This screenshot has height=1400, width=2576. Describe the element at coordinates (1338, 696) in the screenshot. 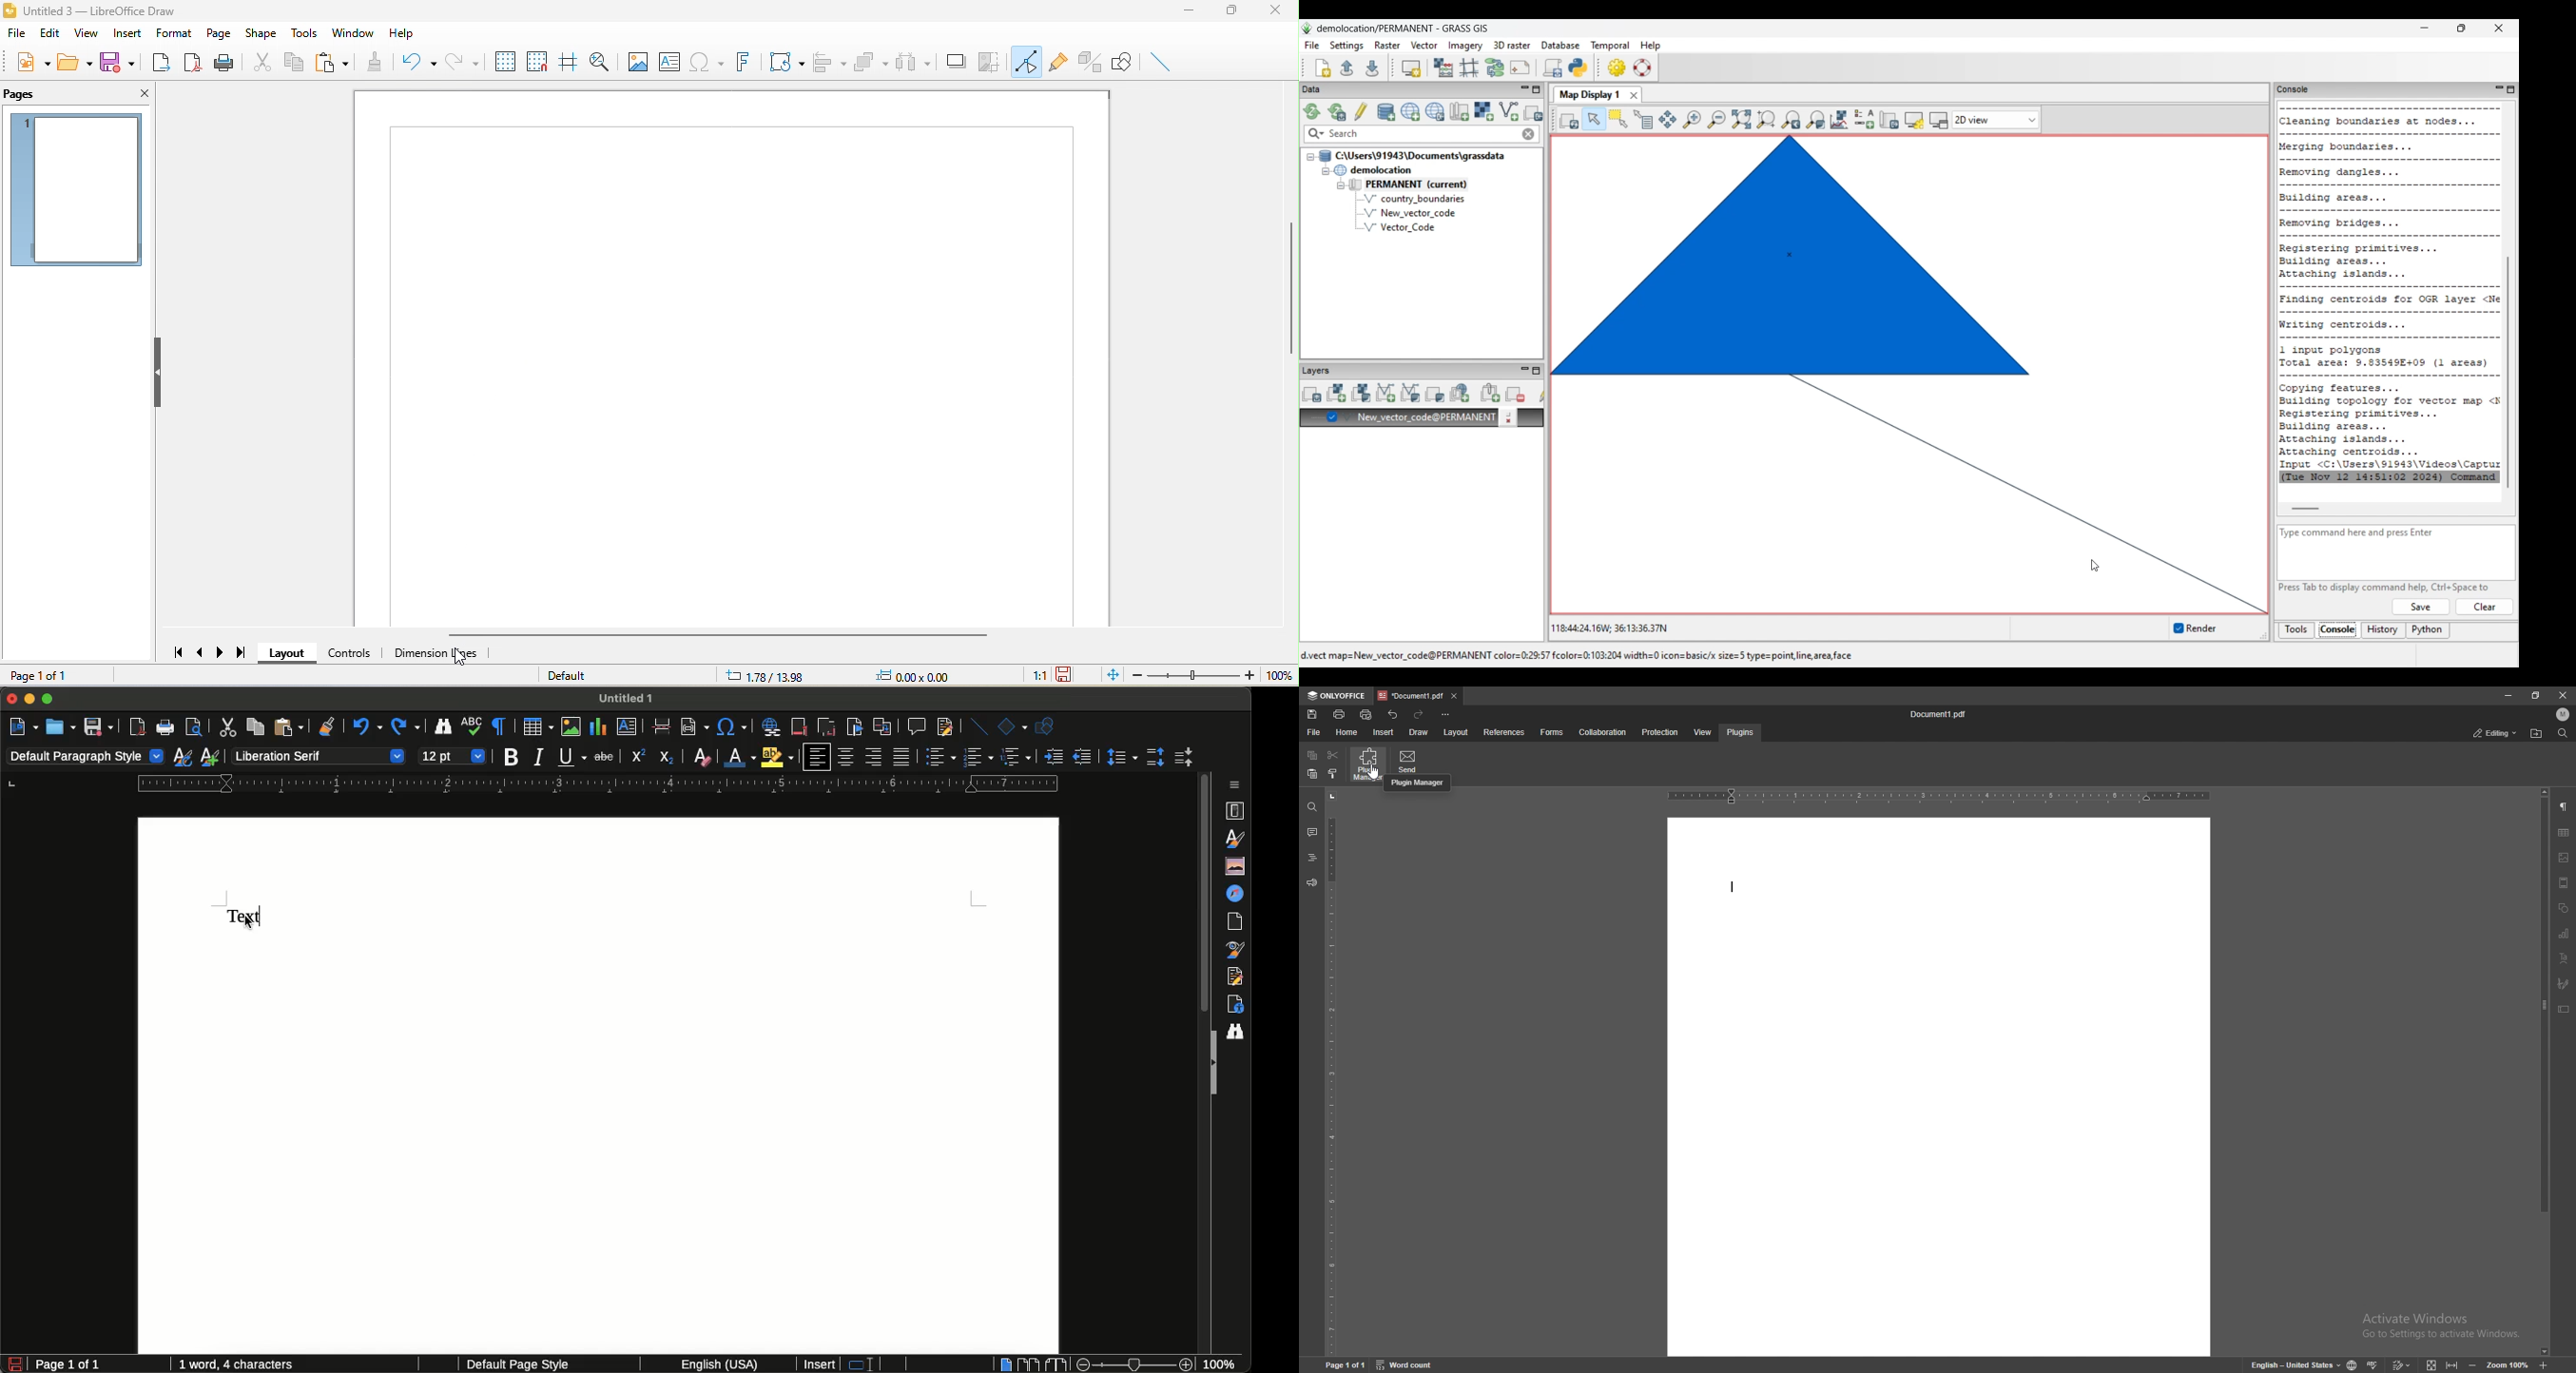

I see `onlyoffice` at that location.